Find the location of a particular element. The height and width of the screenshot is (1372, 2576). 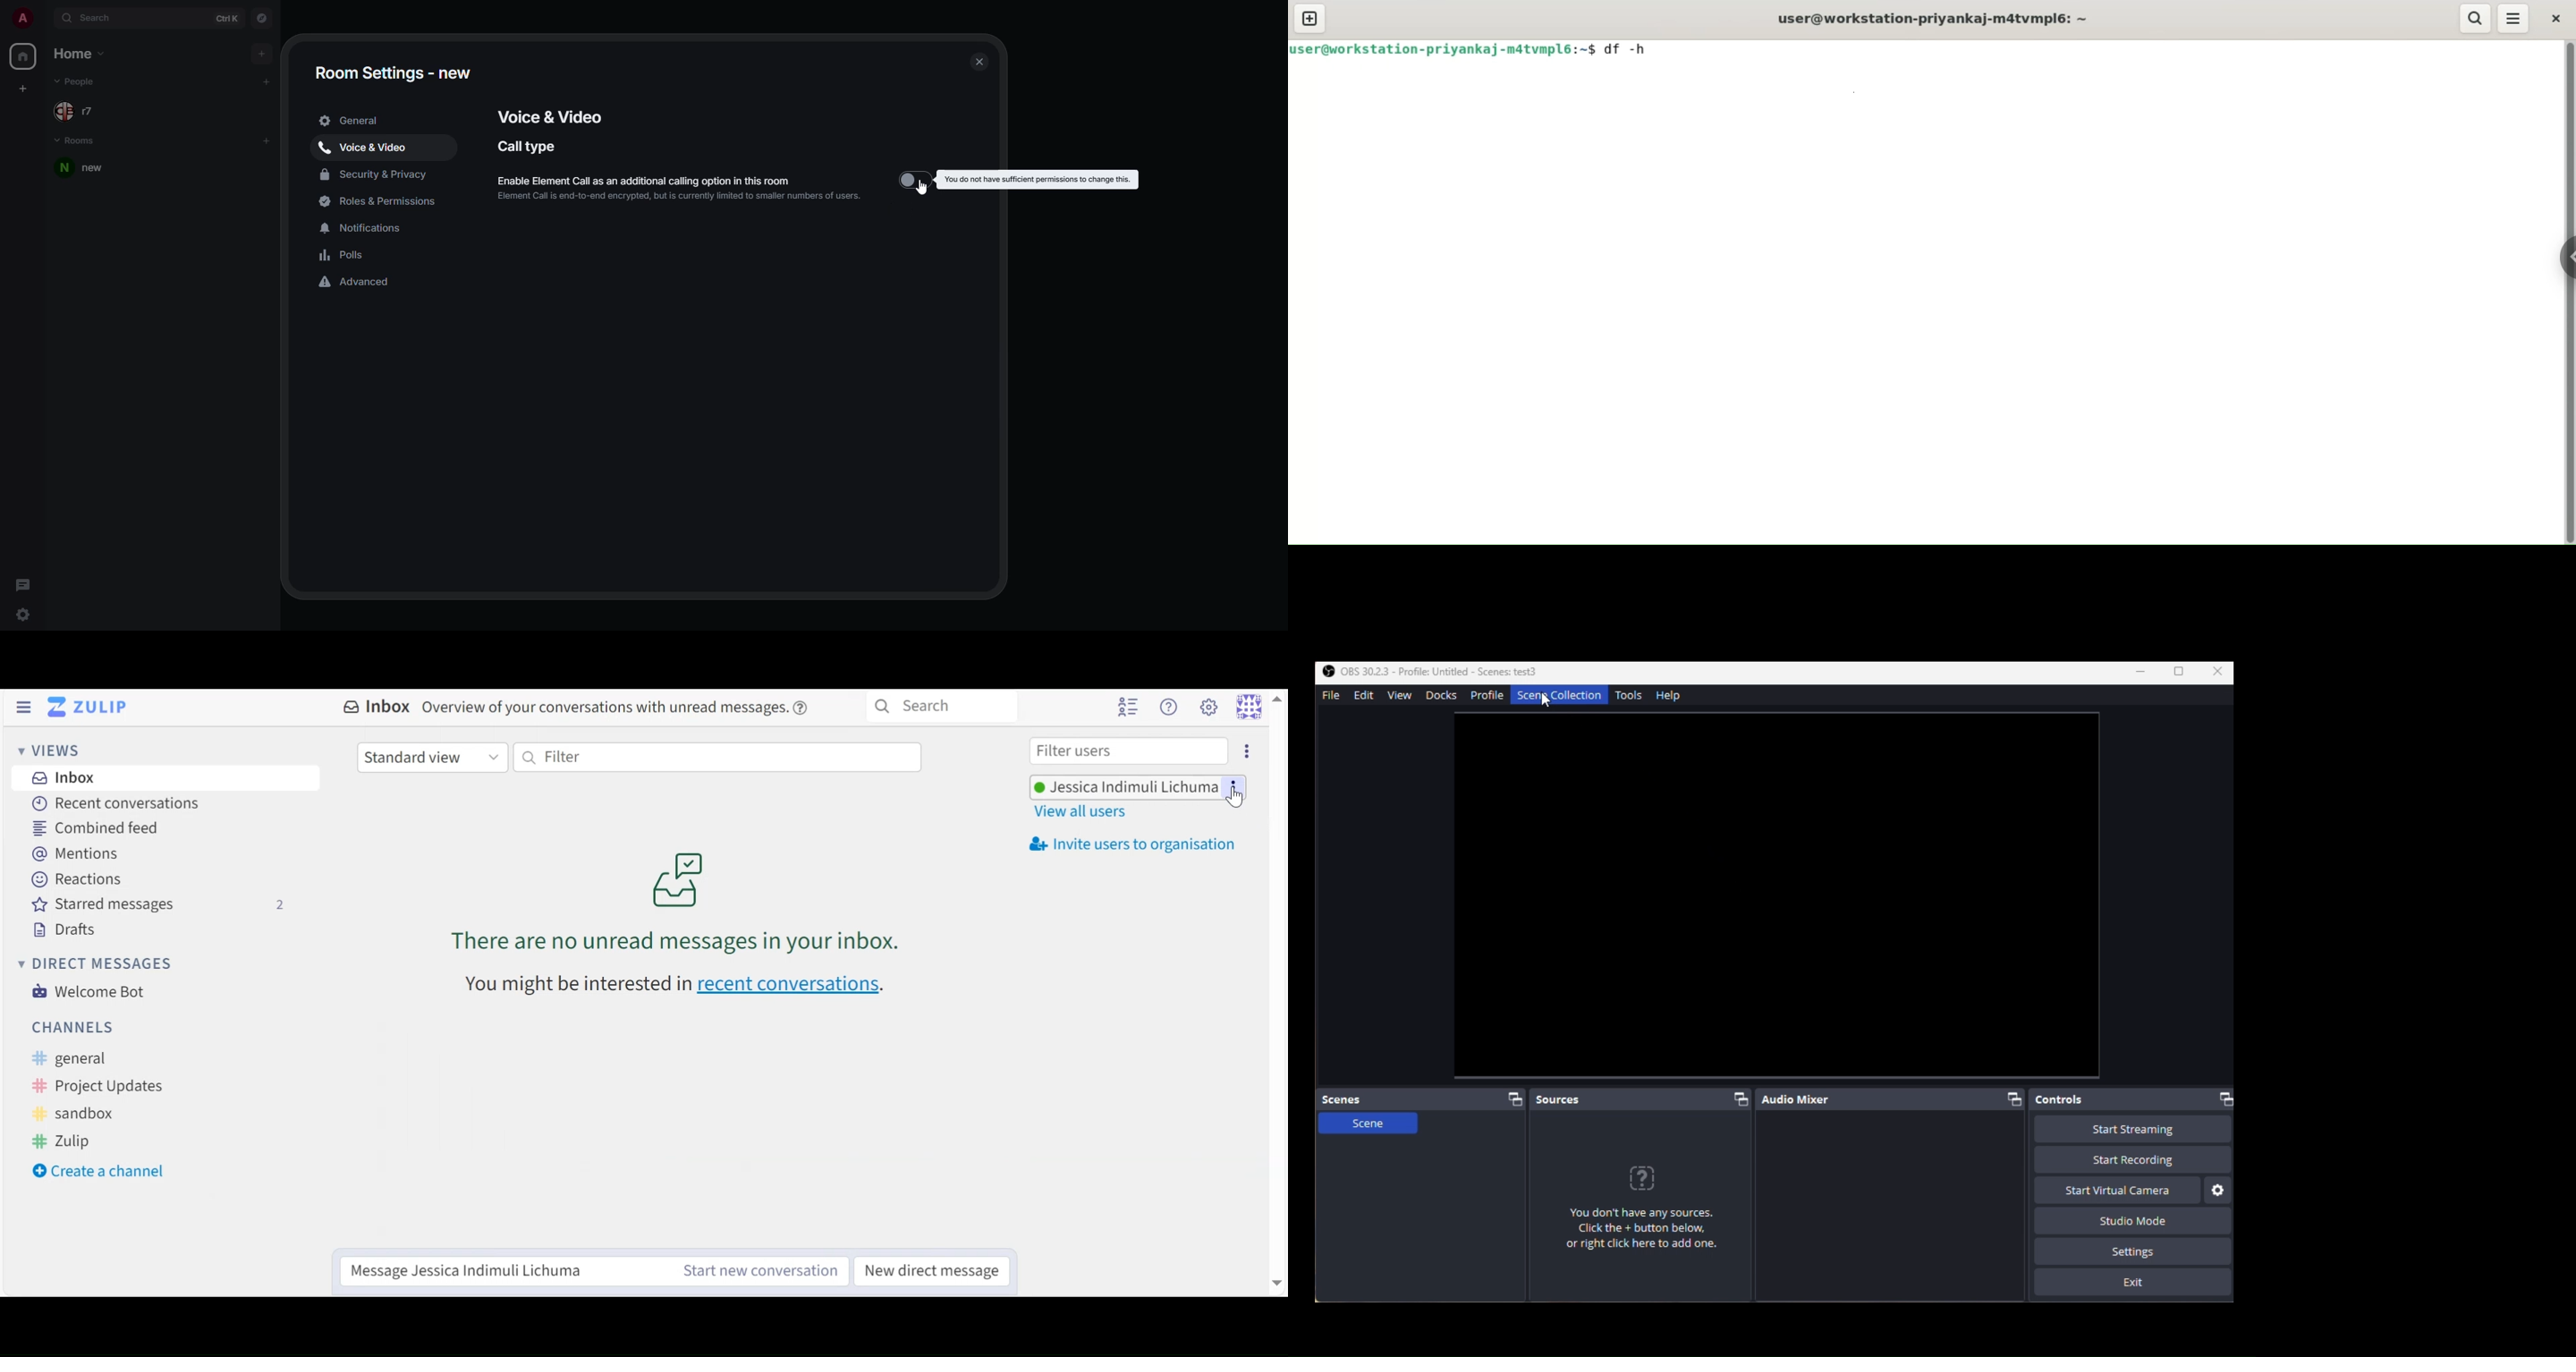

threads is located at coordinates (23, 584).